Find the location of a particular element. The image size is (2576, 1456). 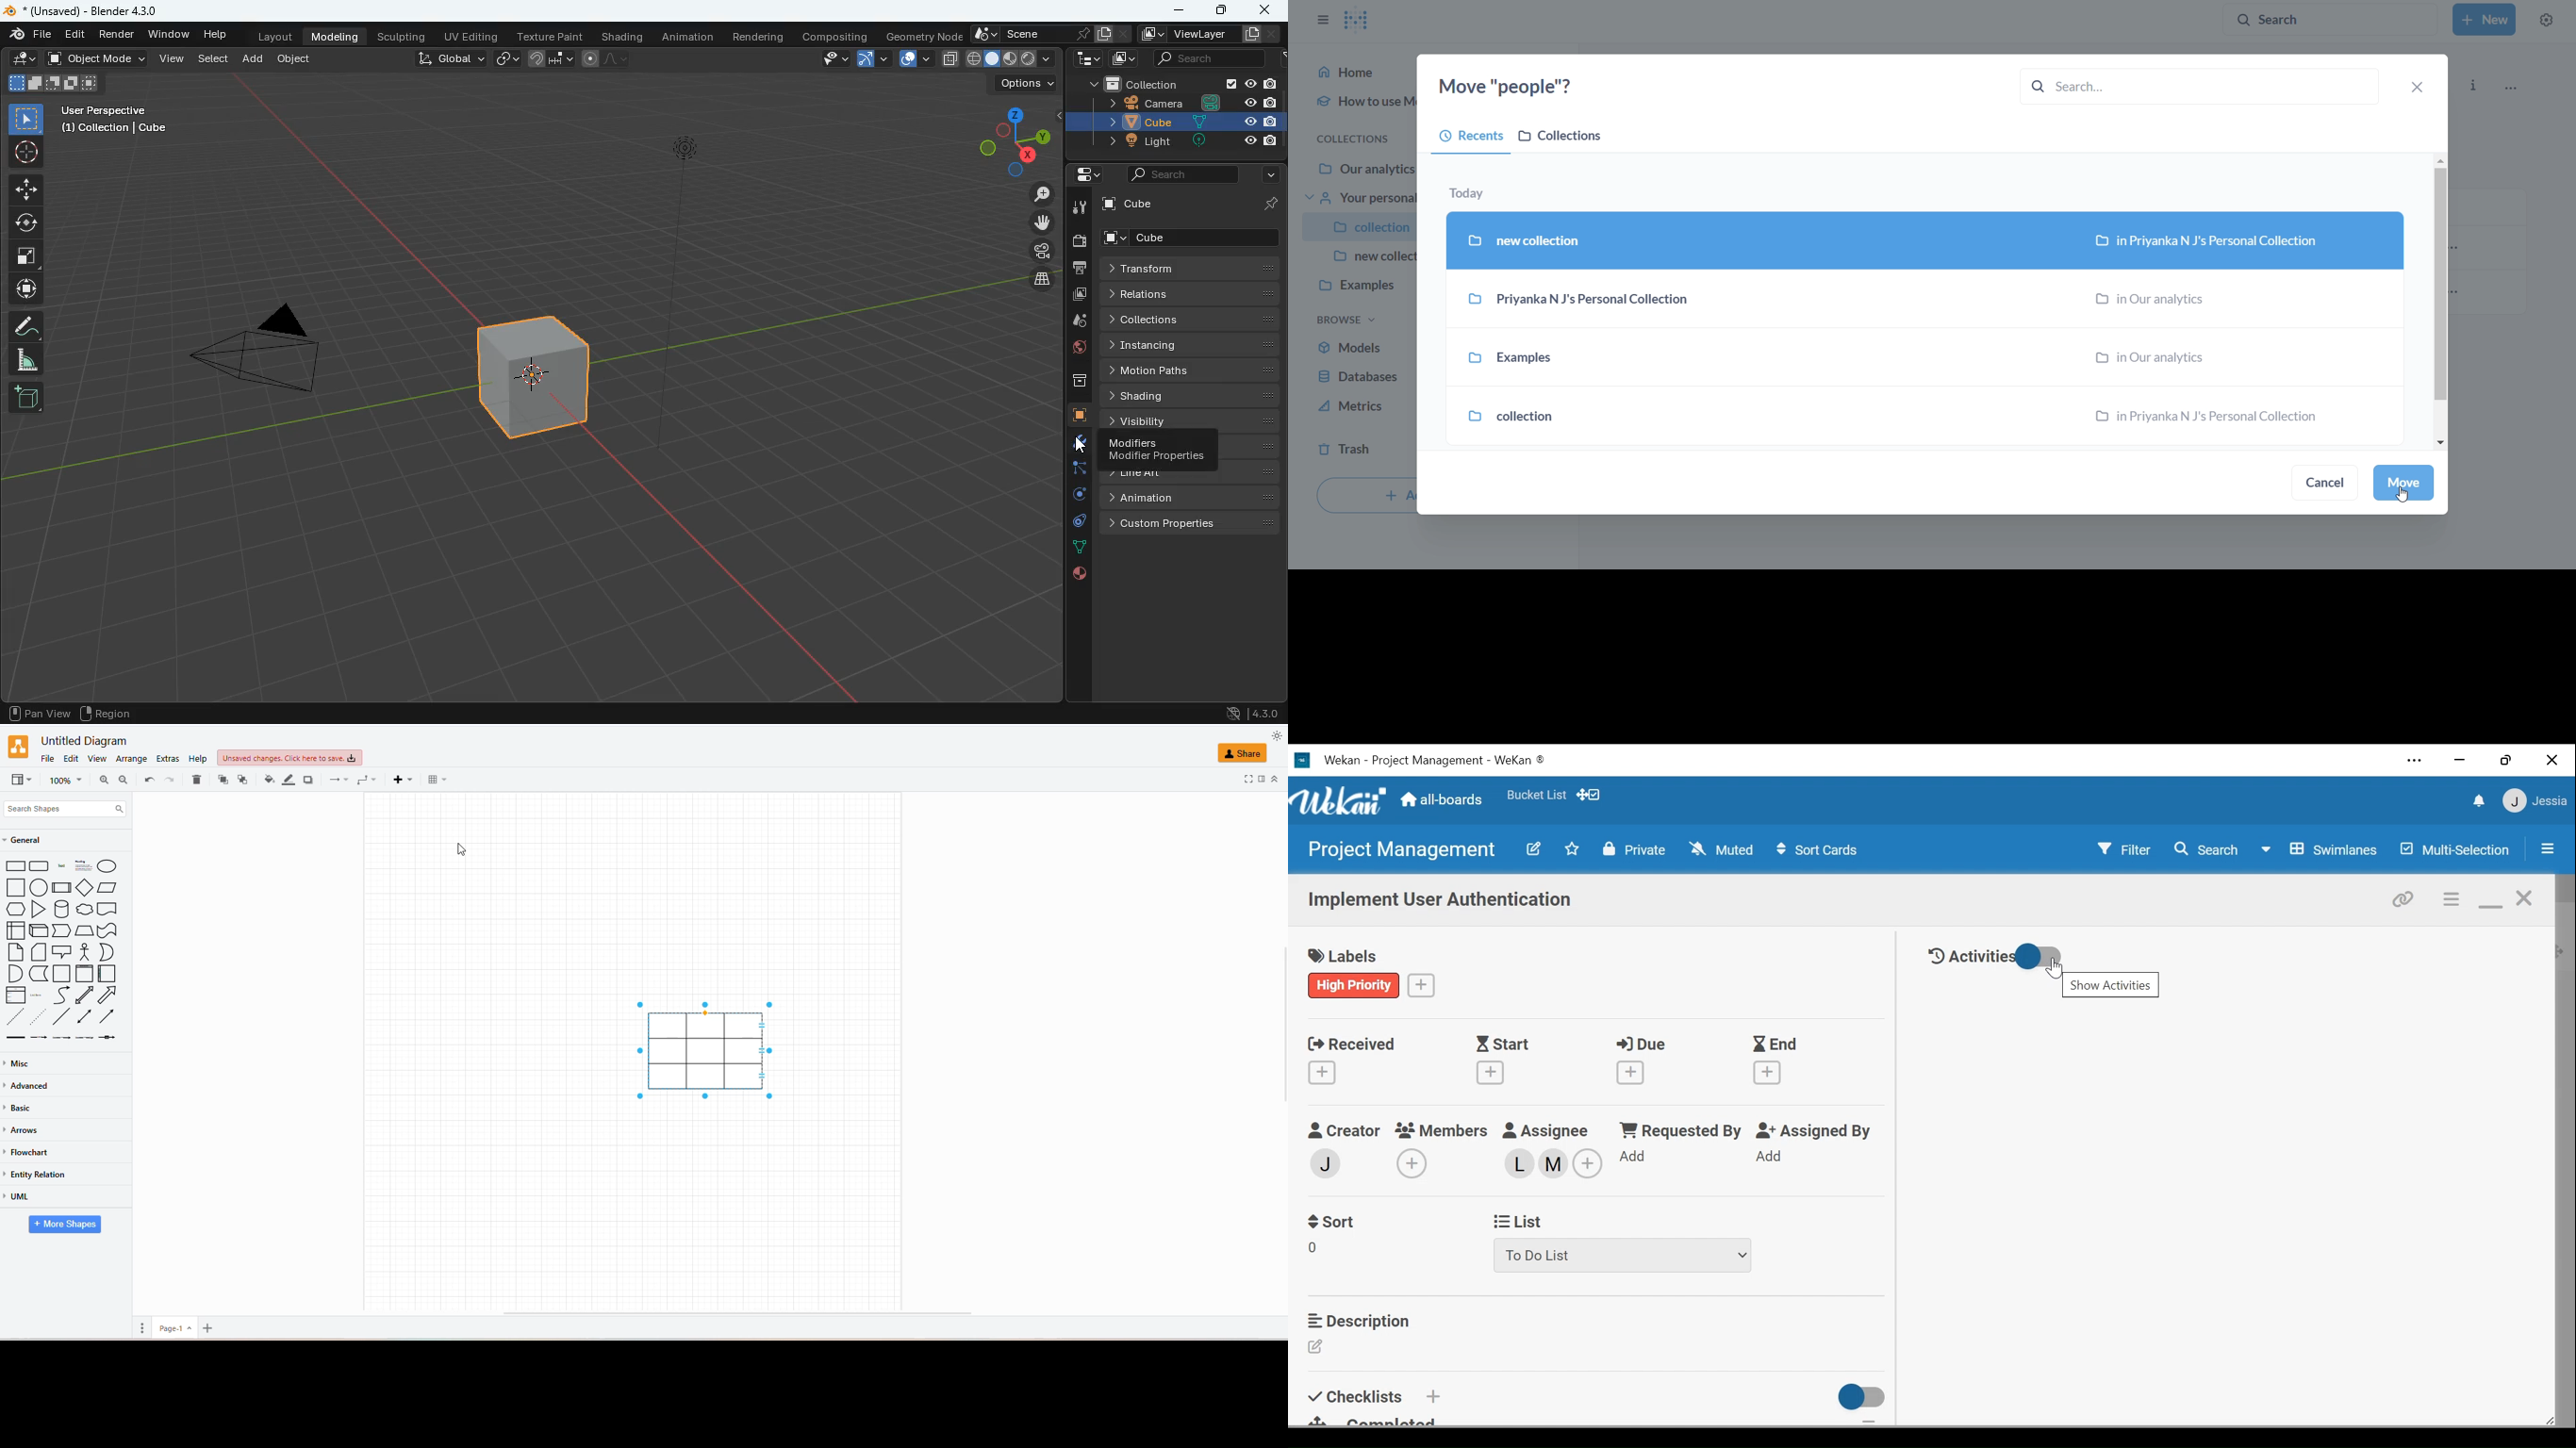

move is located at coordinates (22, 190).